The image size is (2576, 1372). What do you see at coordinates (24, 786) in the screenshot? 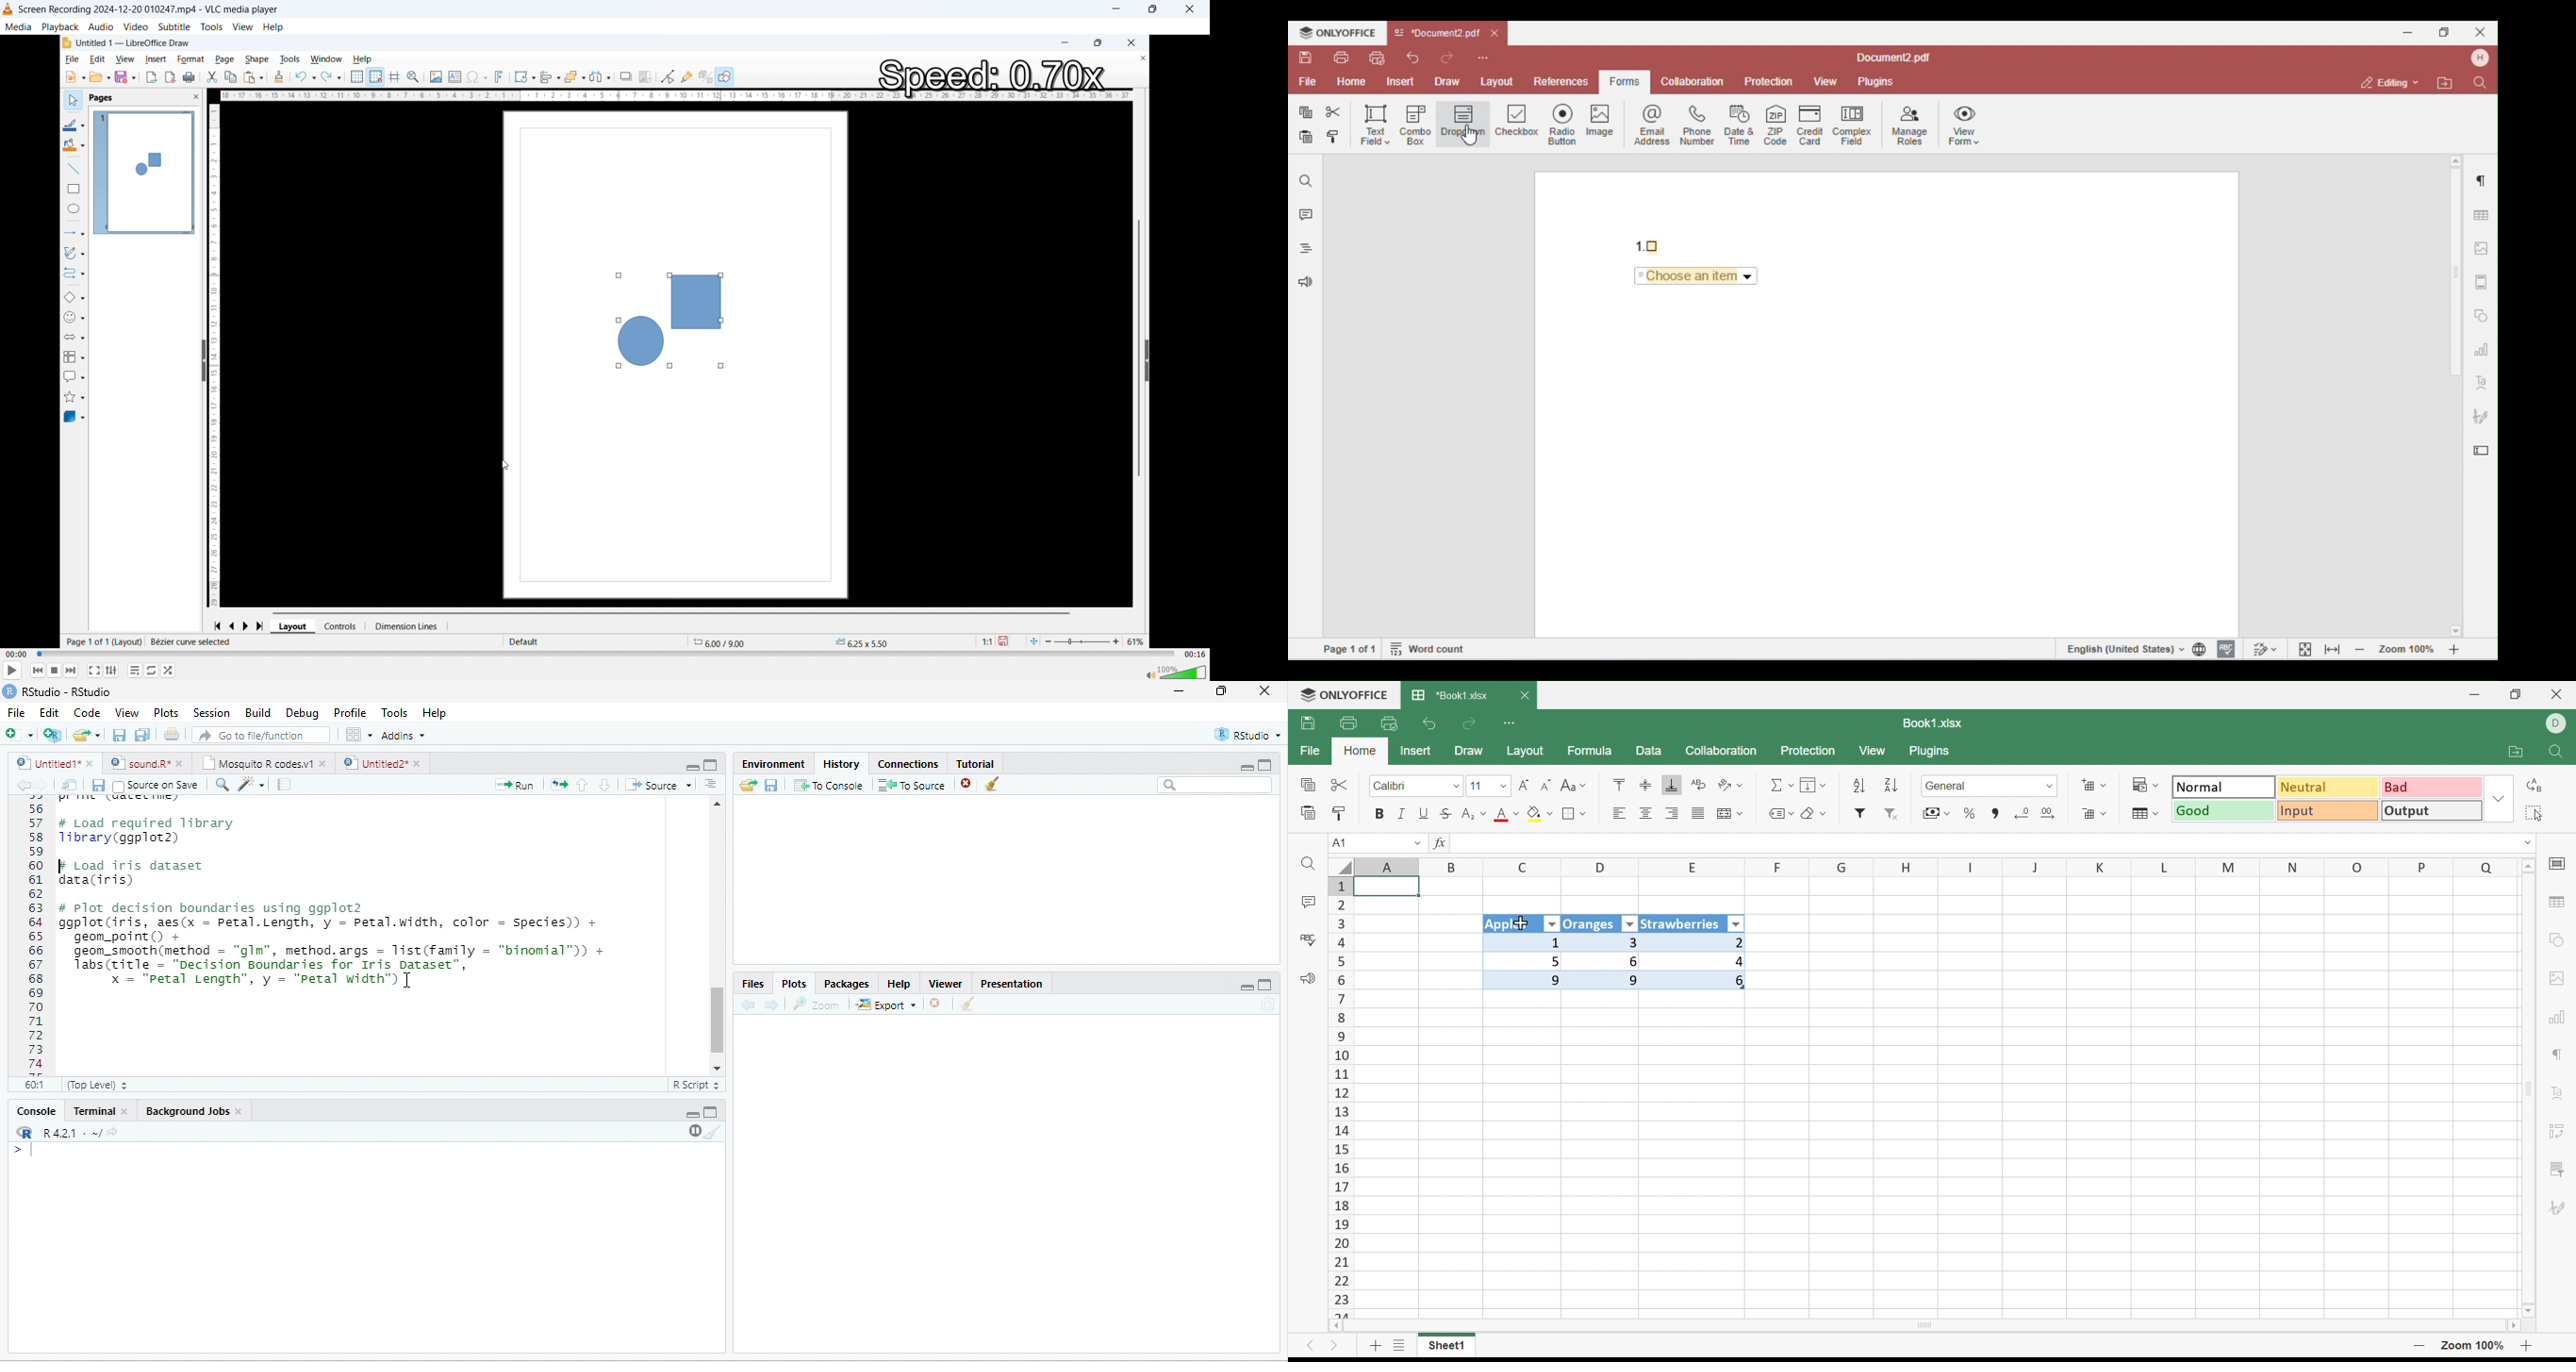
I see `back` at bounding box center [24, 786].